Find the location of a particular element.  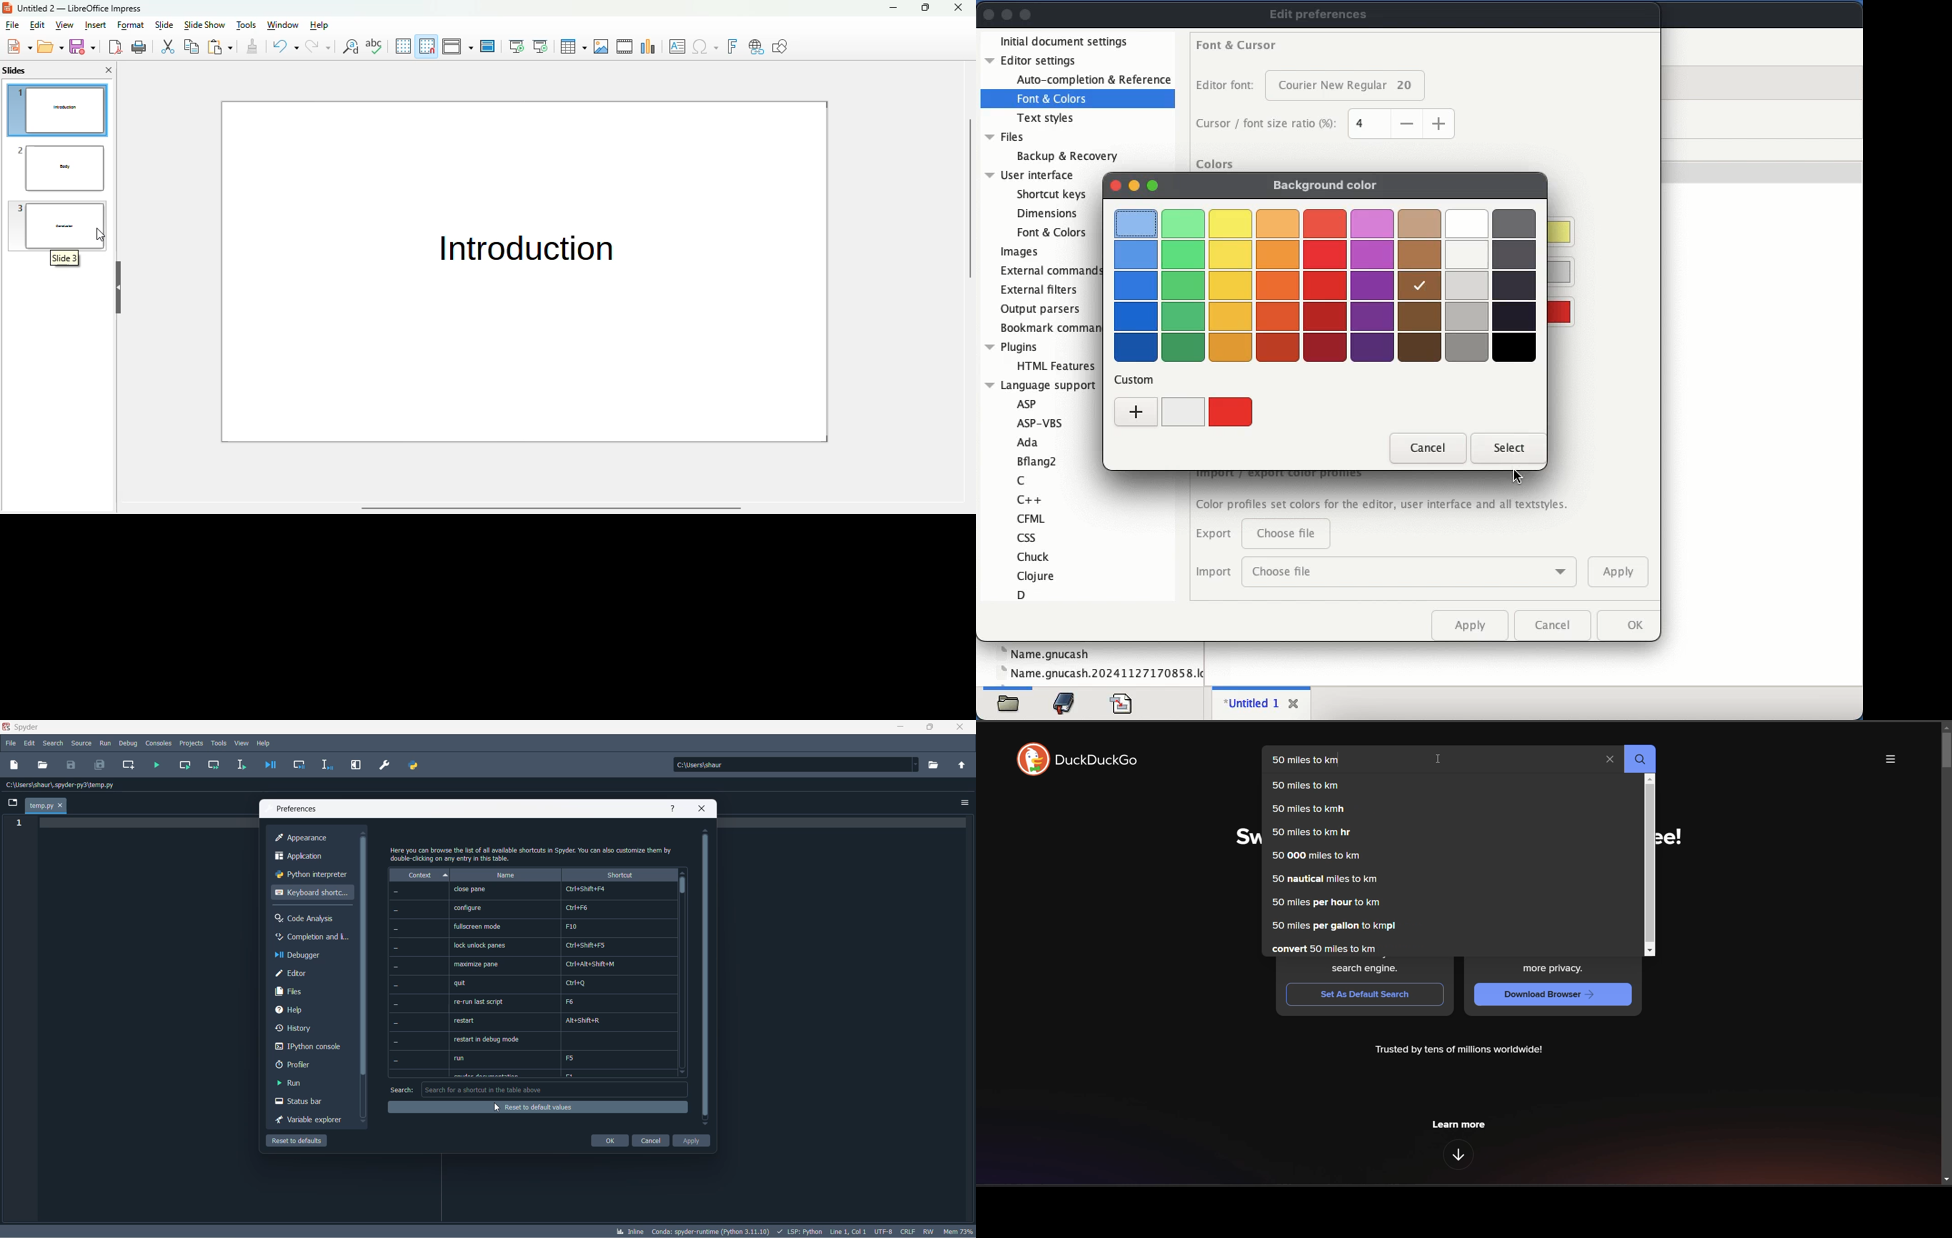

tools is located at coordinates (219, 743).